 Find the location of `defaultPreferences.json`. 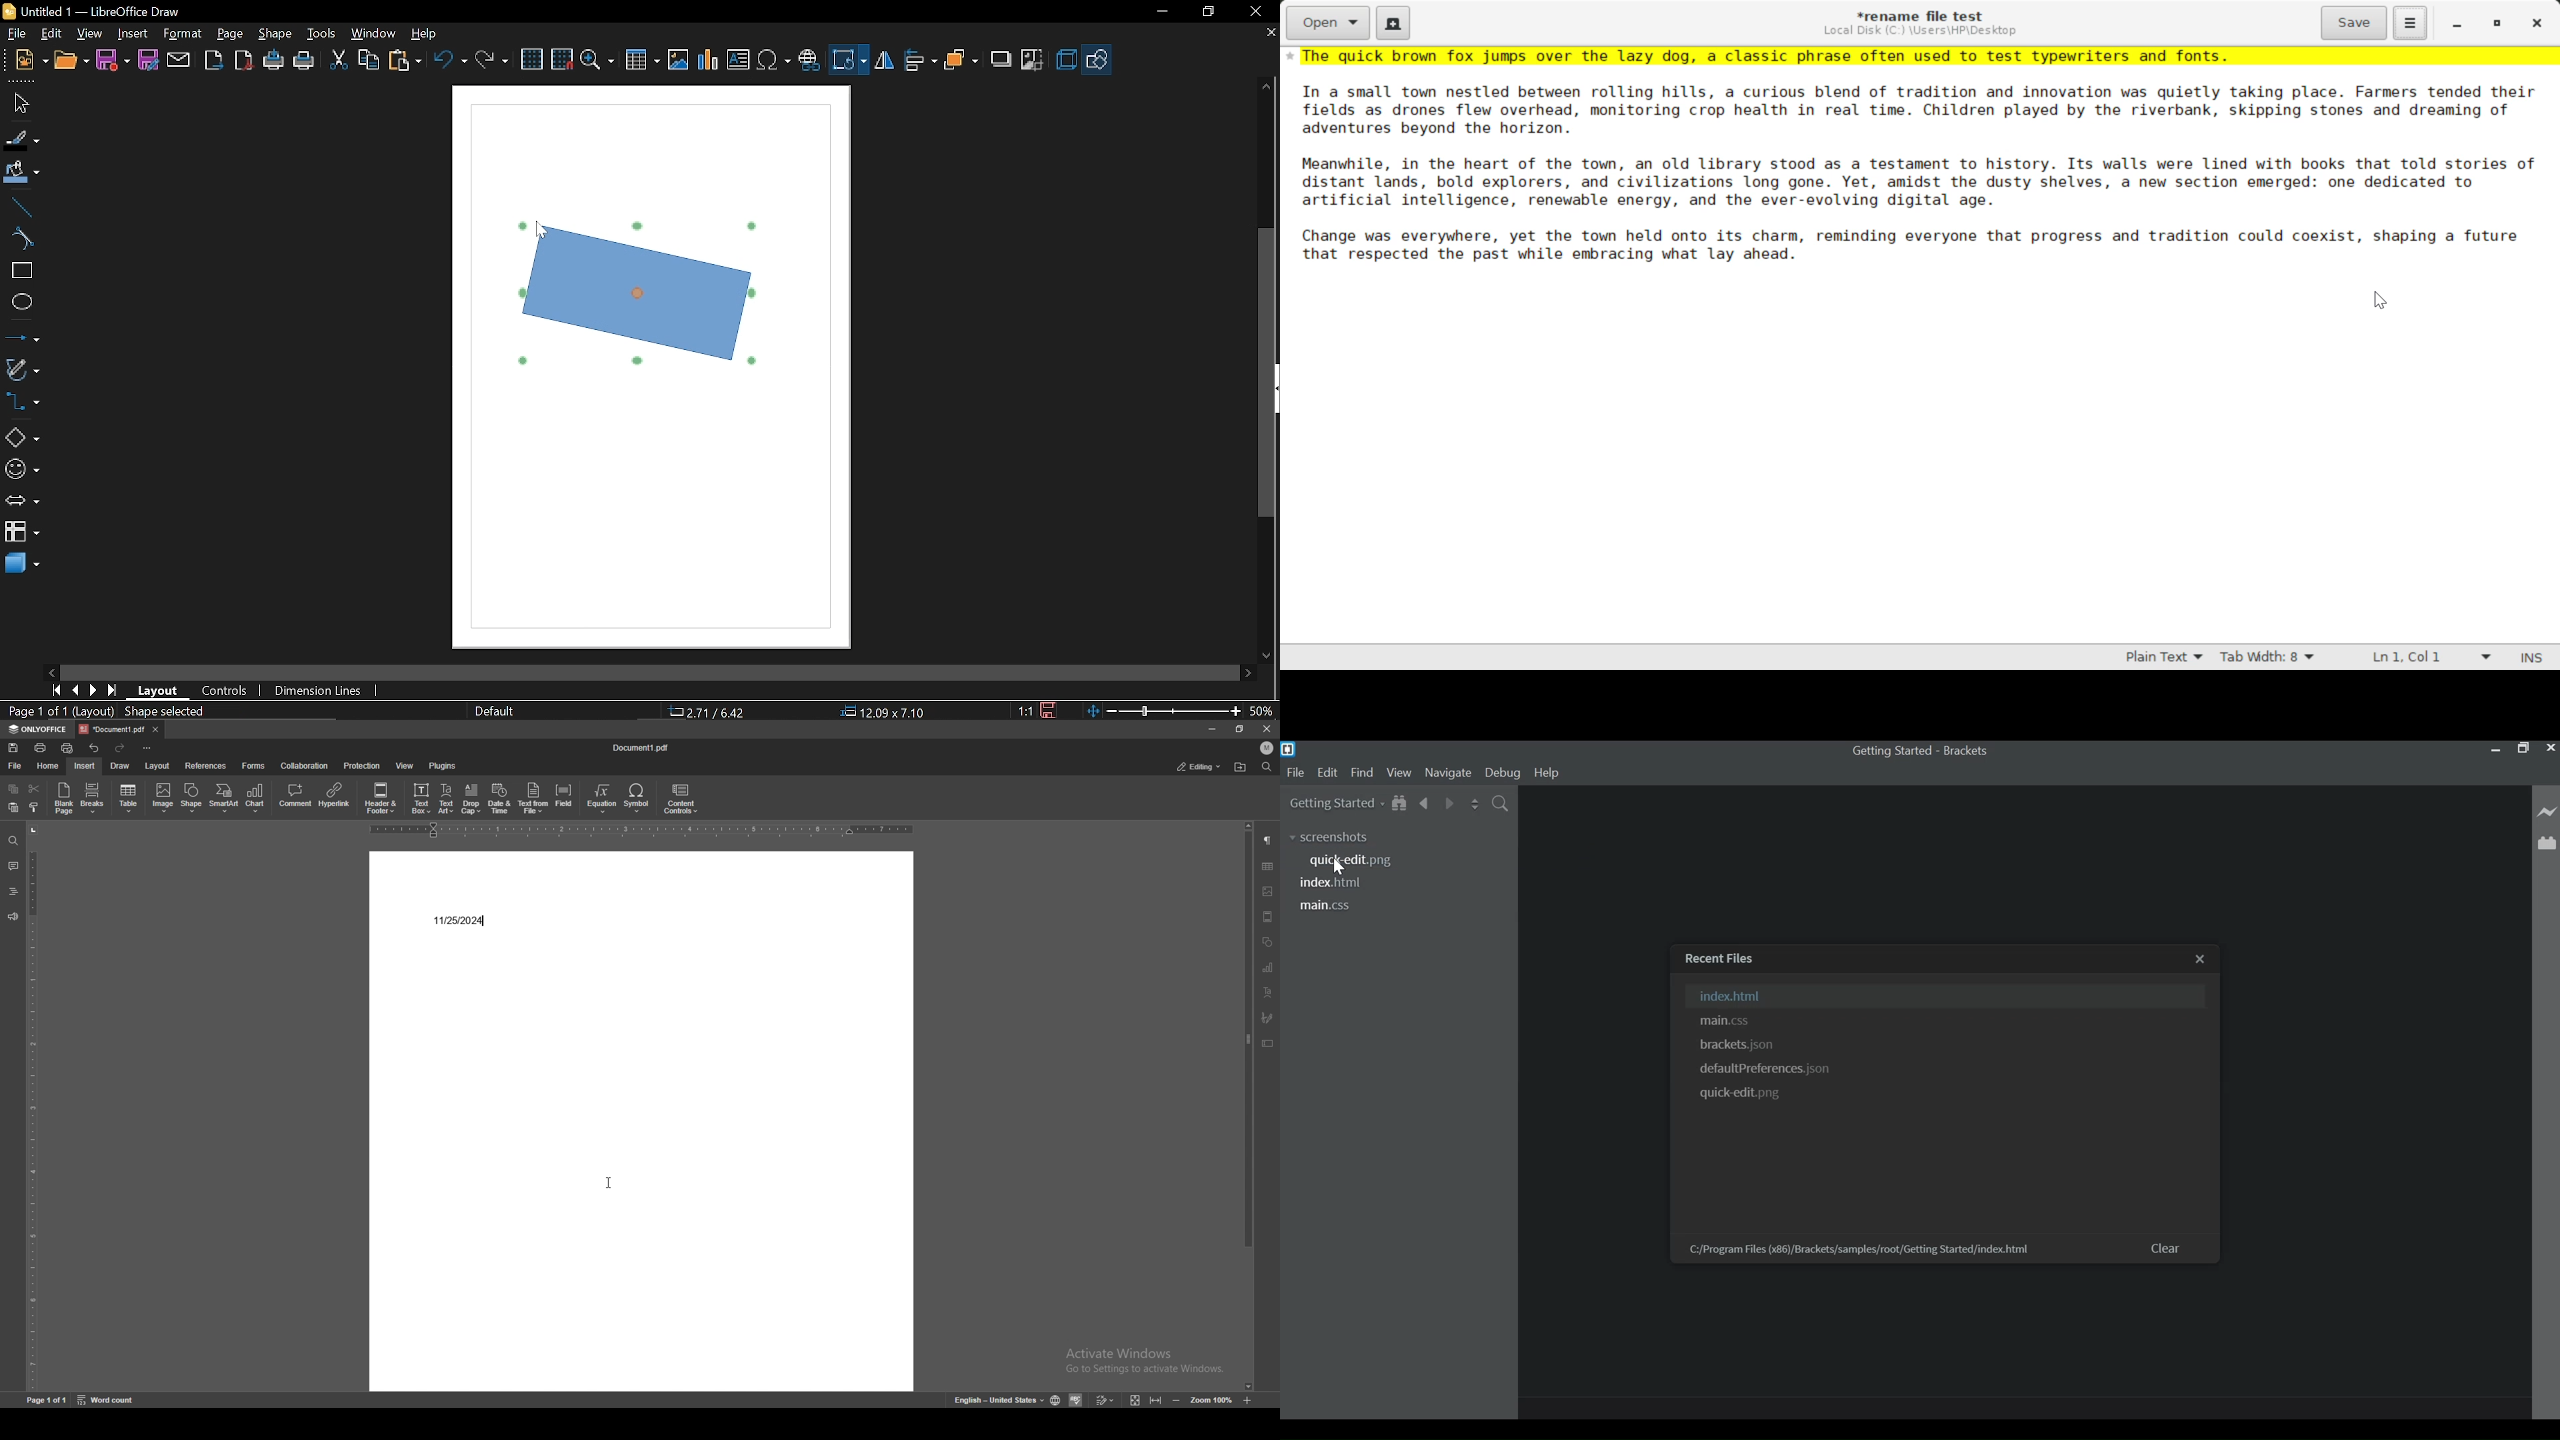

defaultPreferences.json is located at coordinates (1770, 1069).